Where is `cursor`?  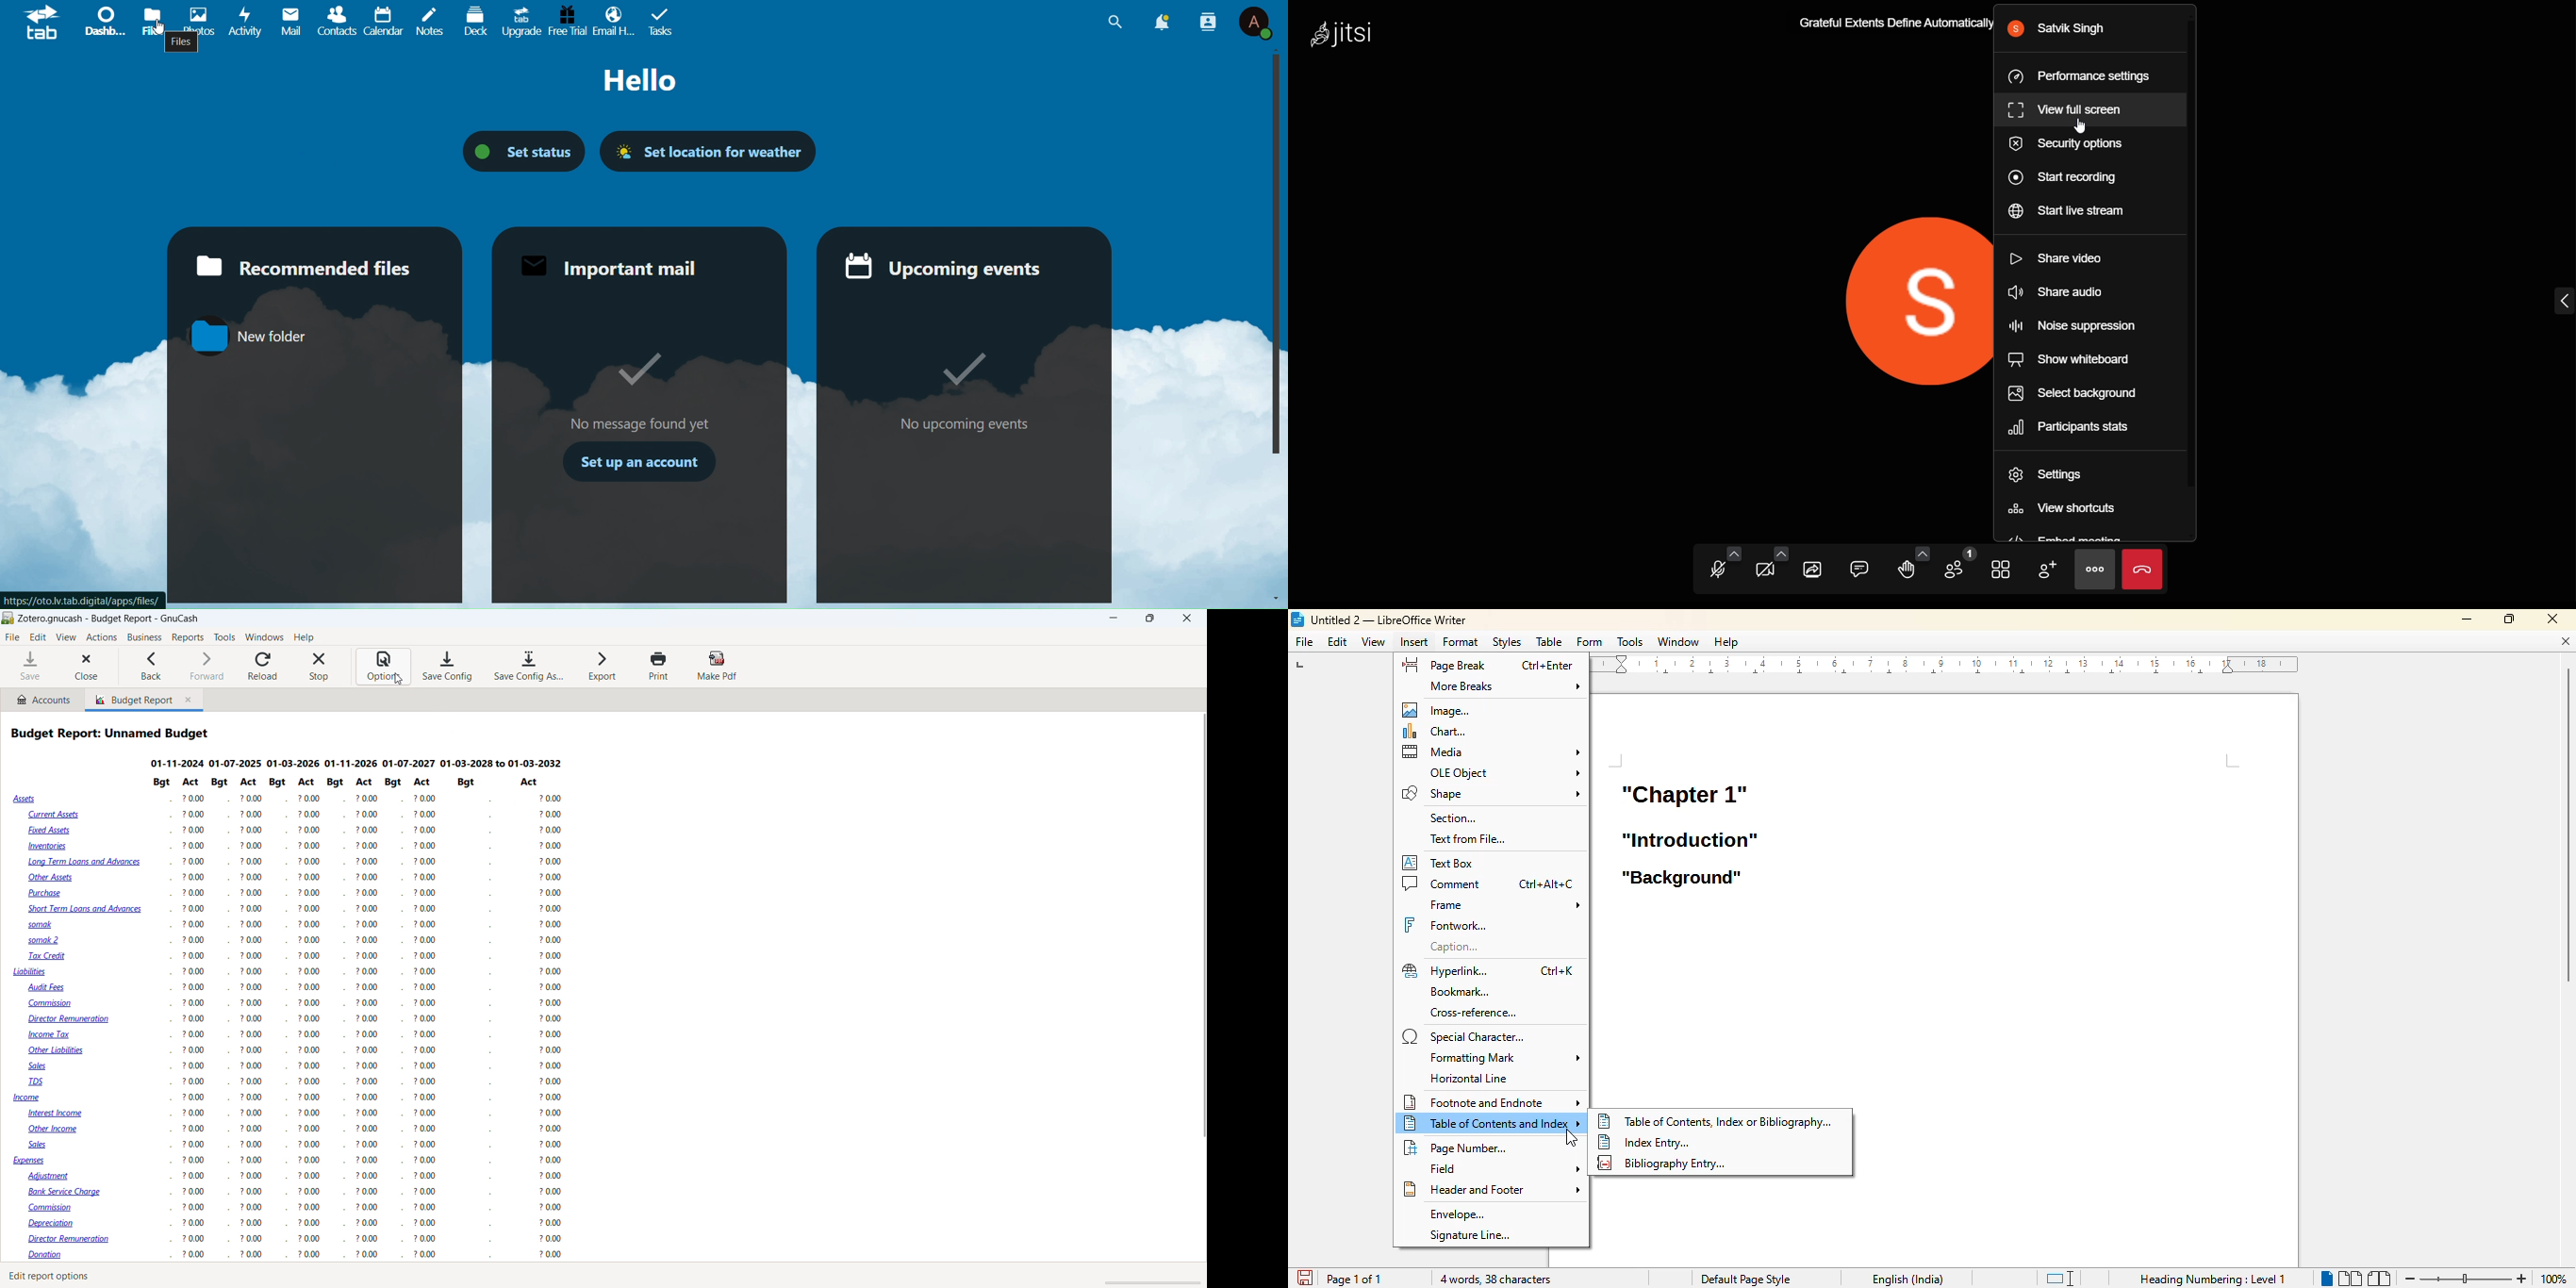
cursor is located at coordinates (399, 679).